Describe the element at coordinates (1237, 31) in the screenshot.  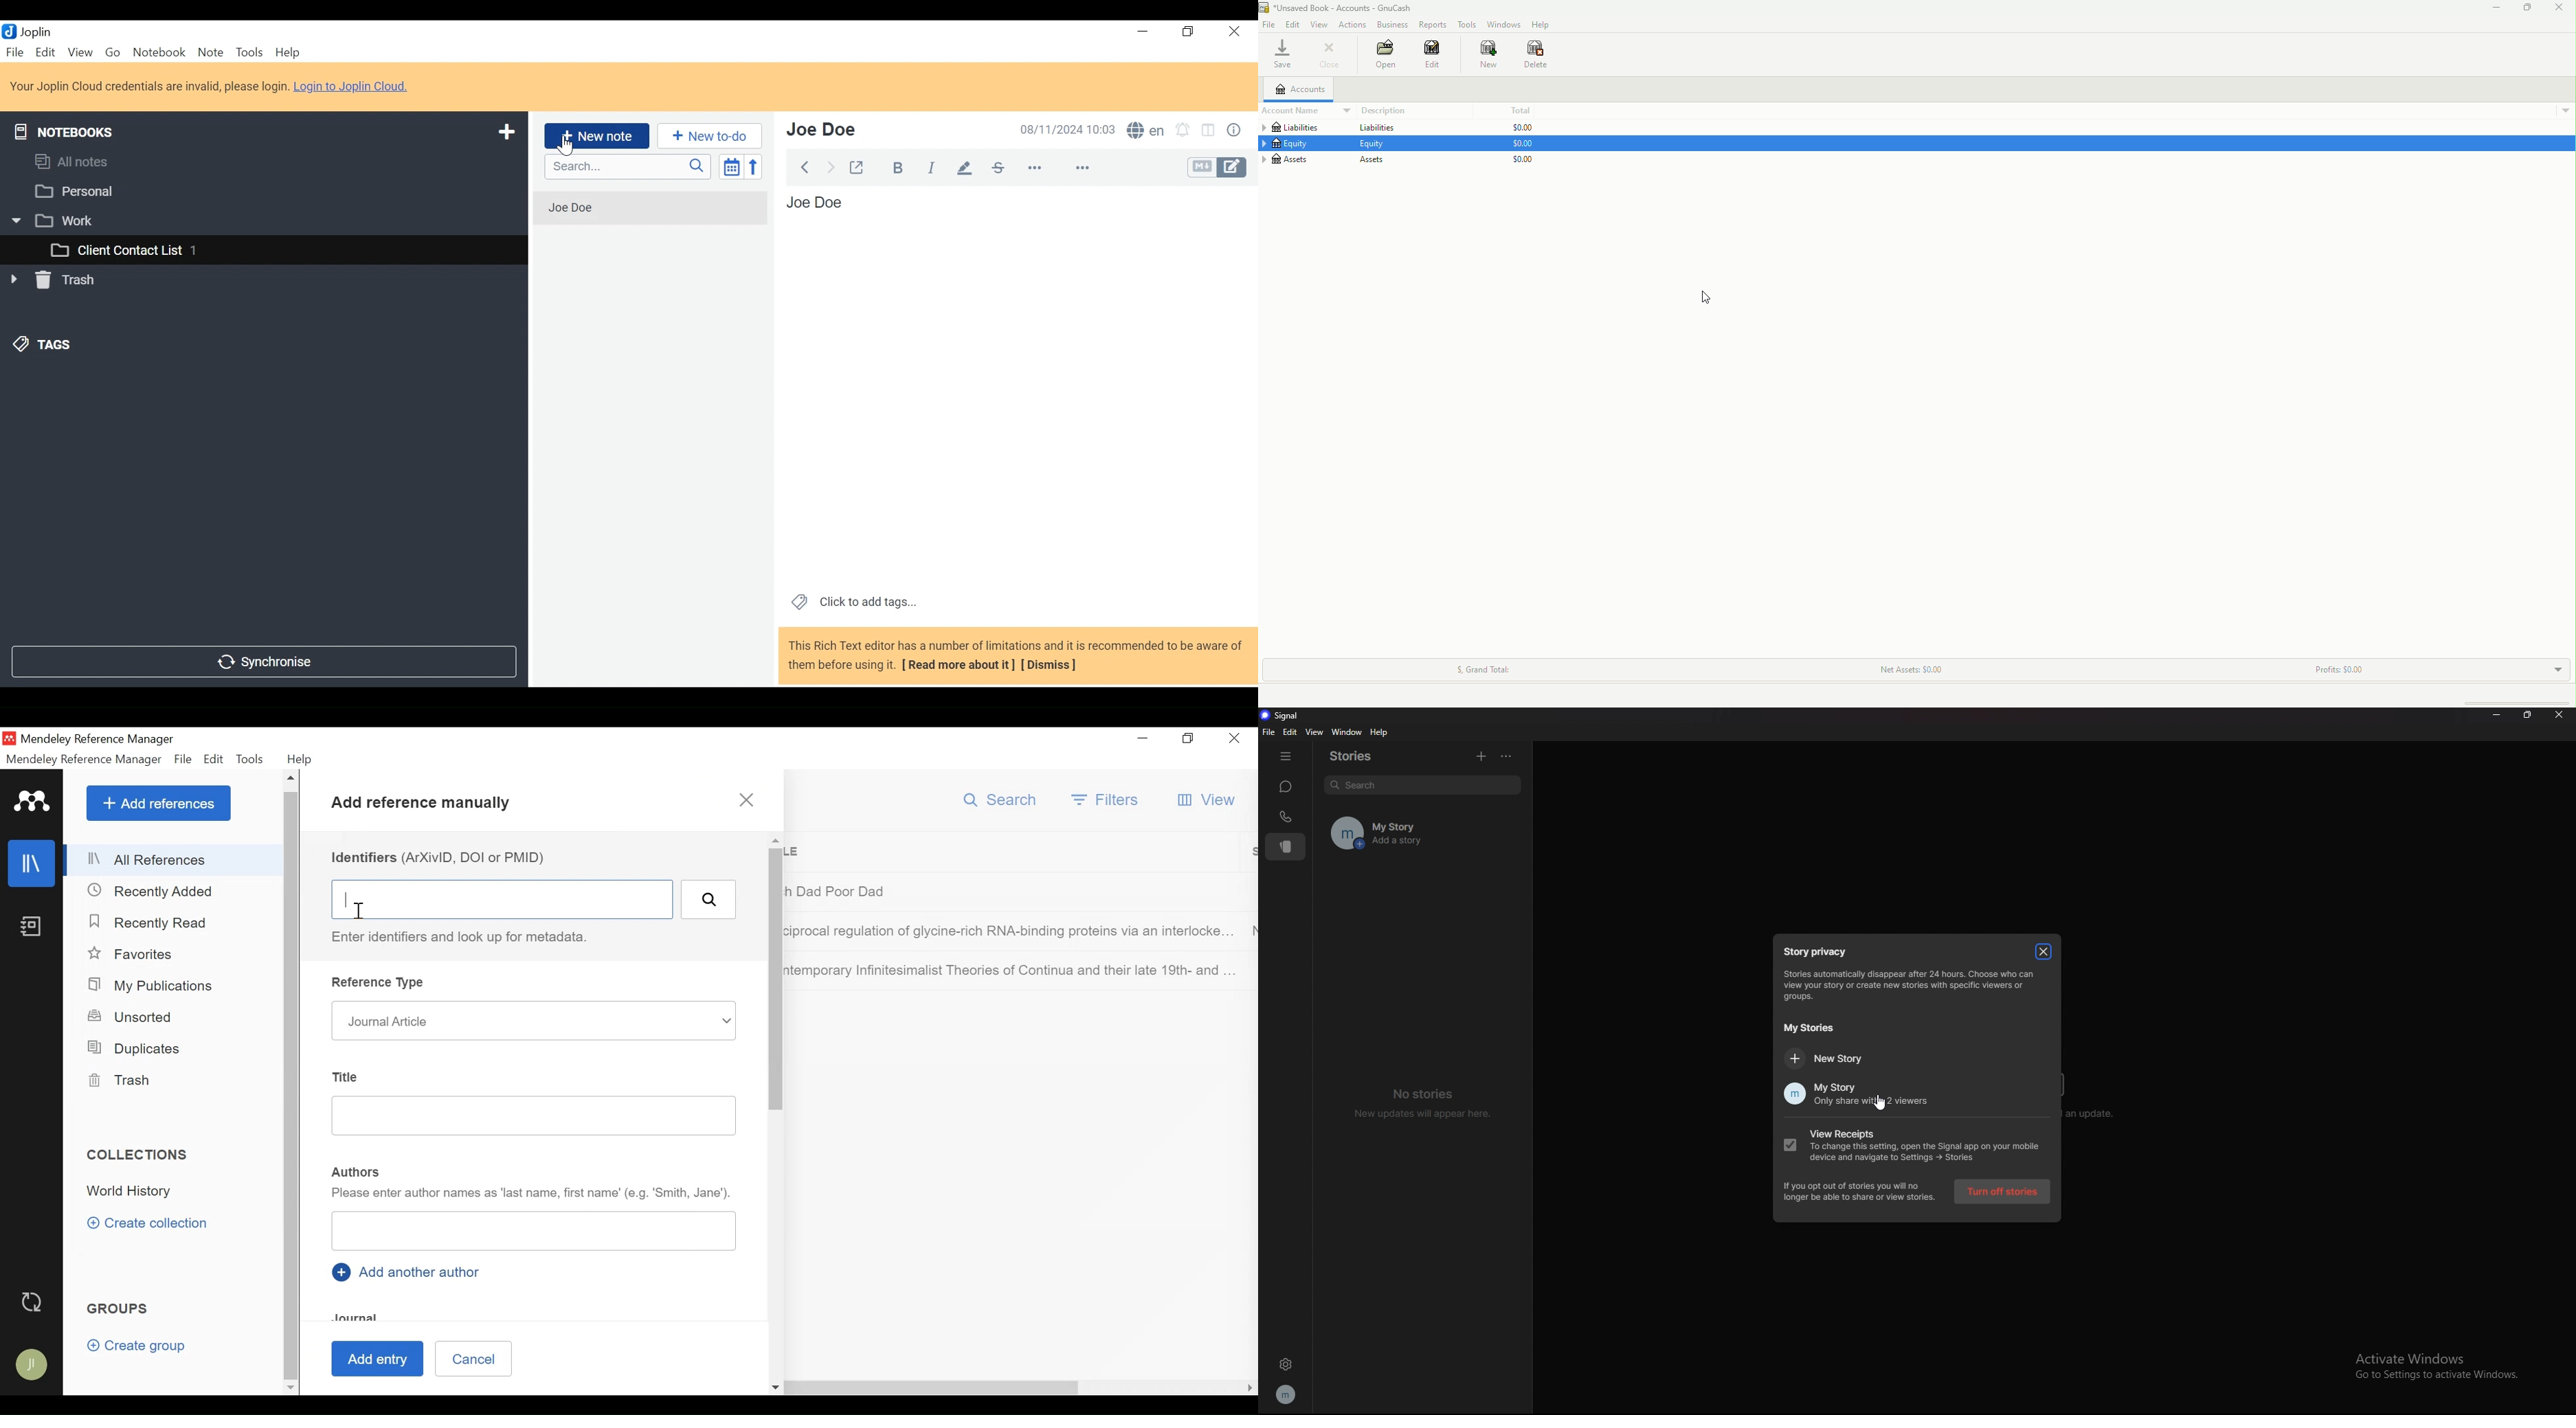
I see `Close` at that location.